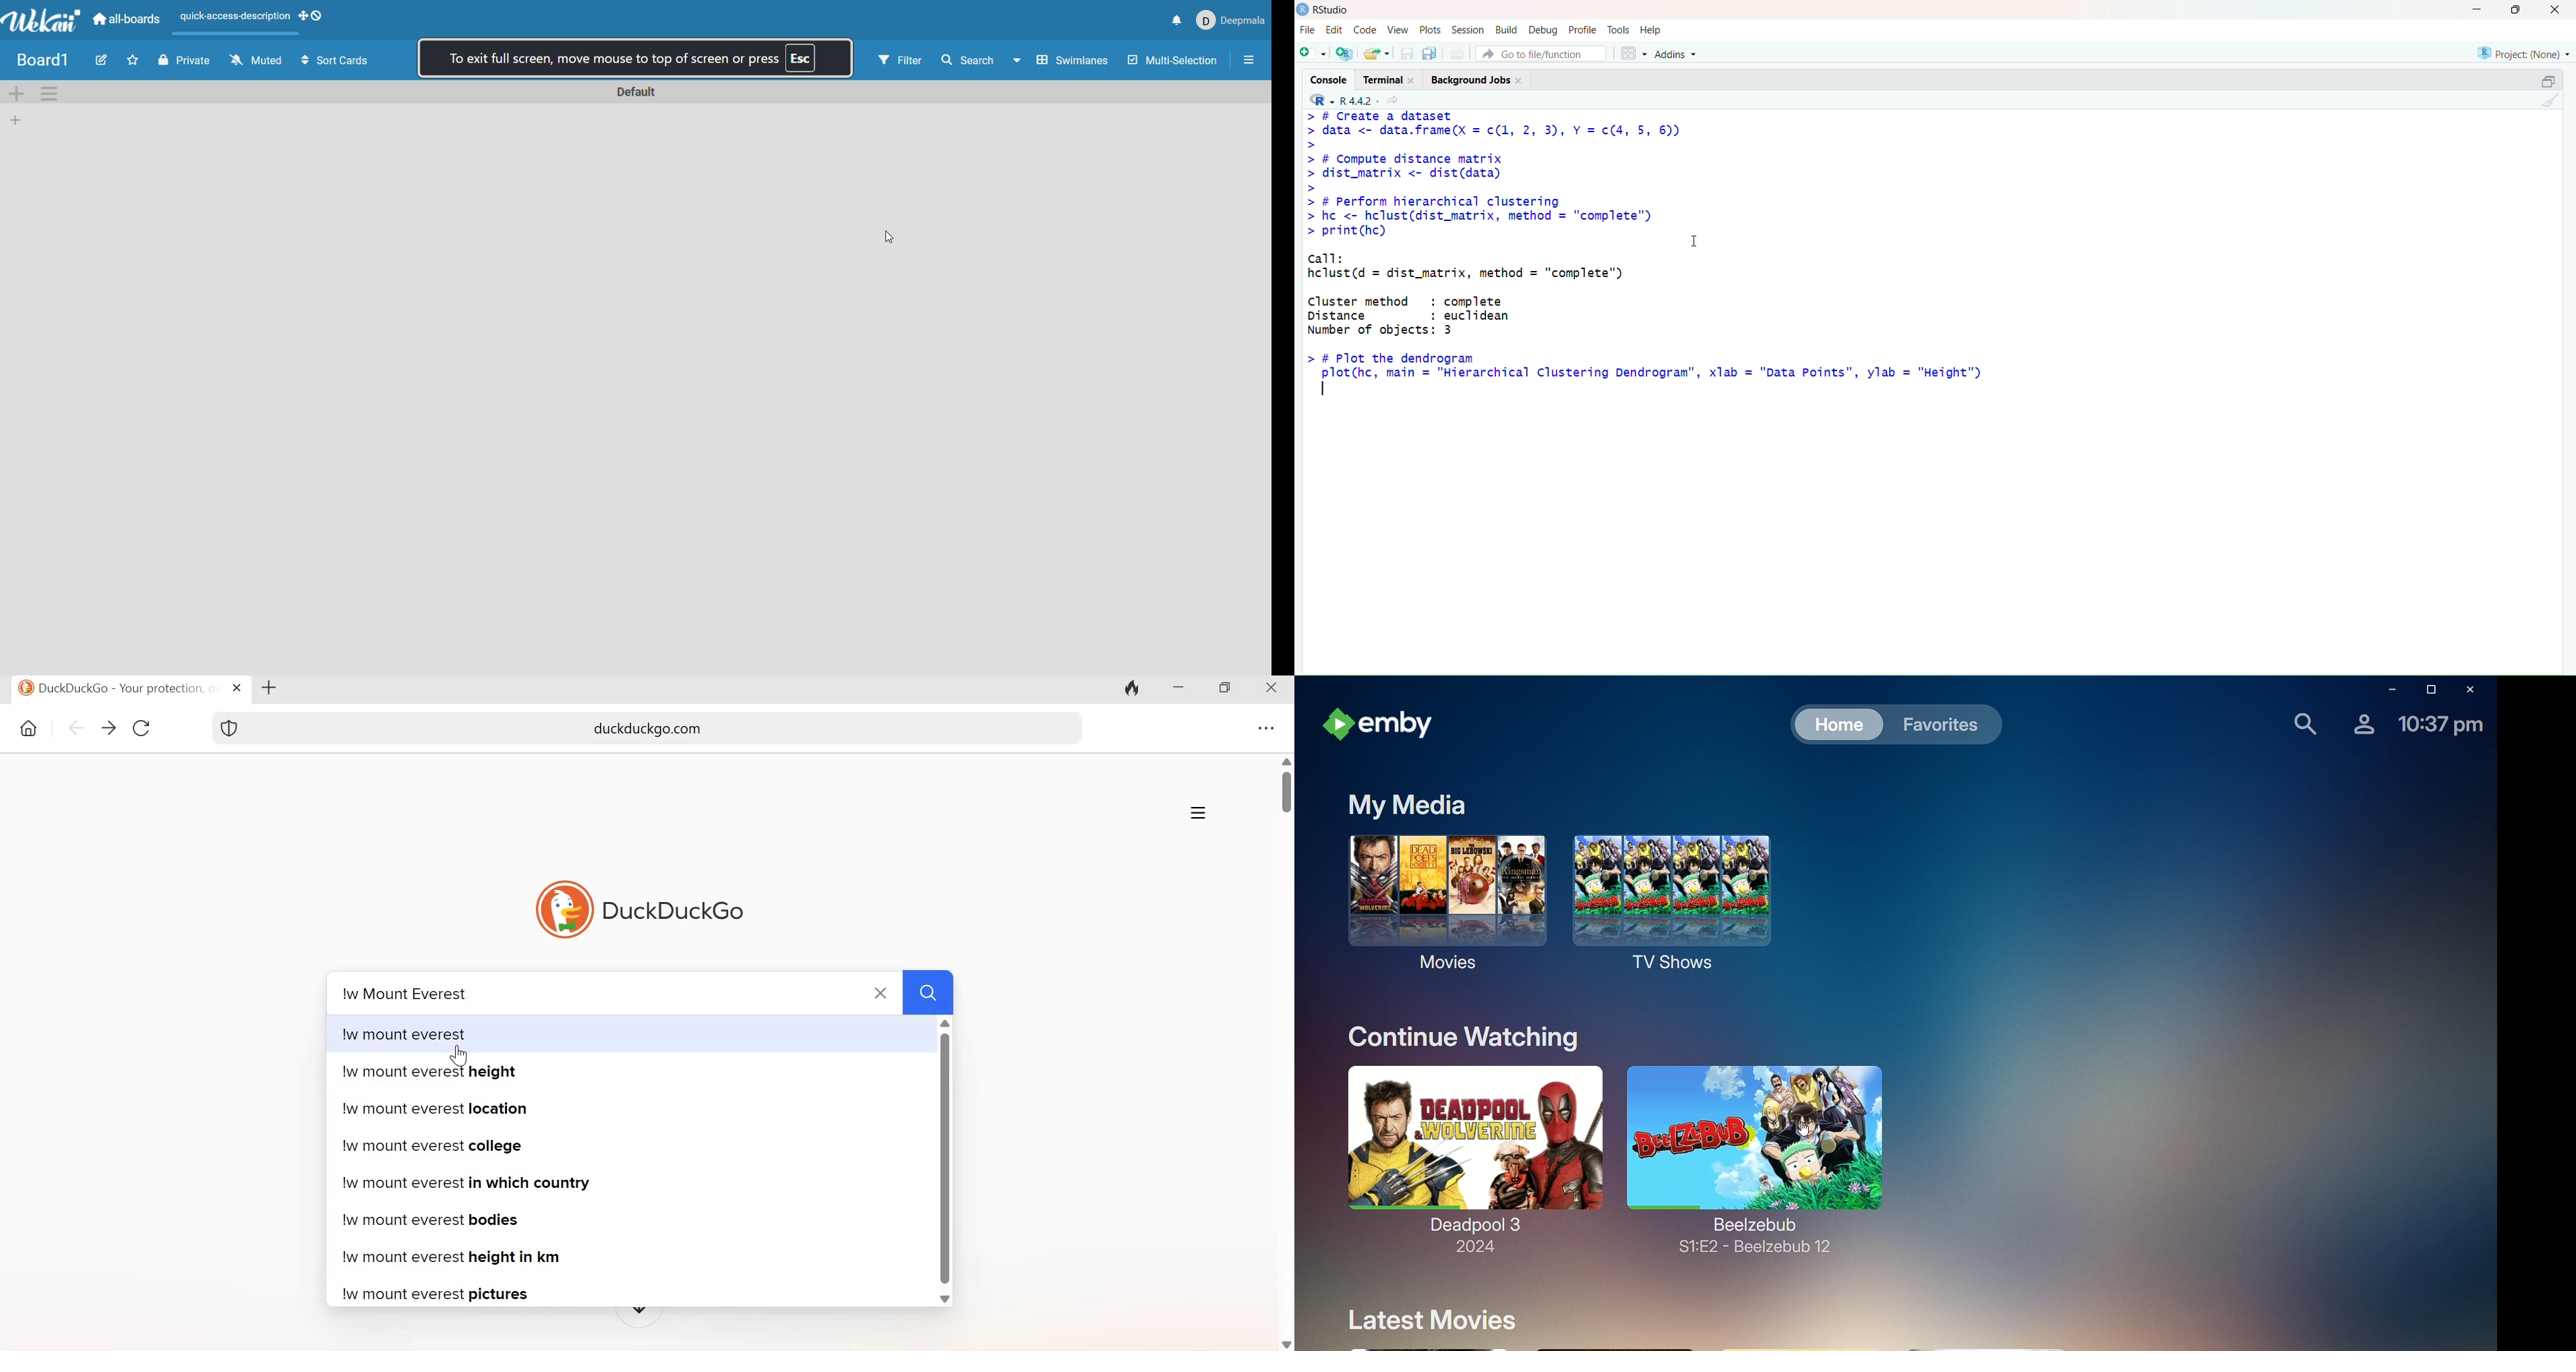 This screenshot has width=2576, height=1372. I want to click on Help, so click(1652, 31).